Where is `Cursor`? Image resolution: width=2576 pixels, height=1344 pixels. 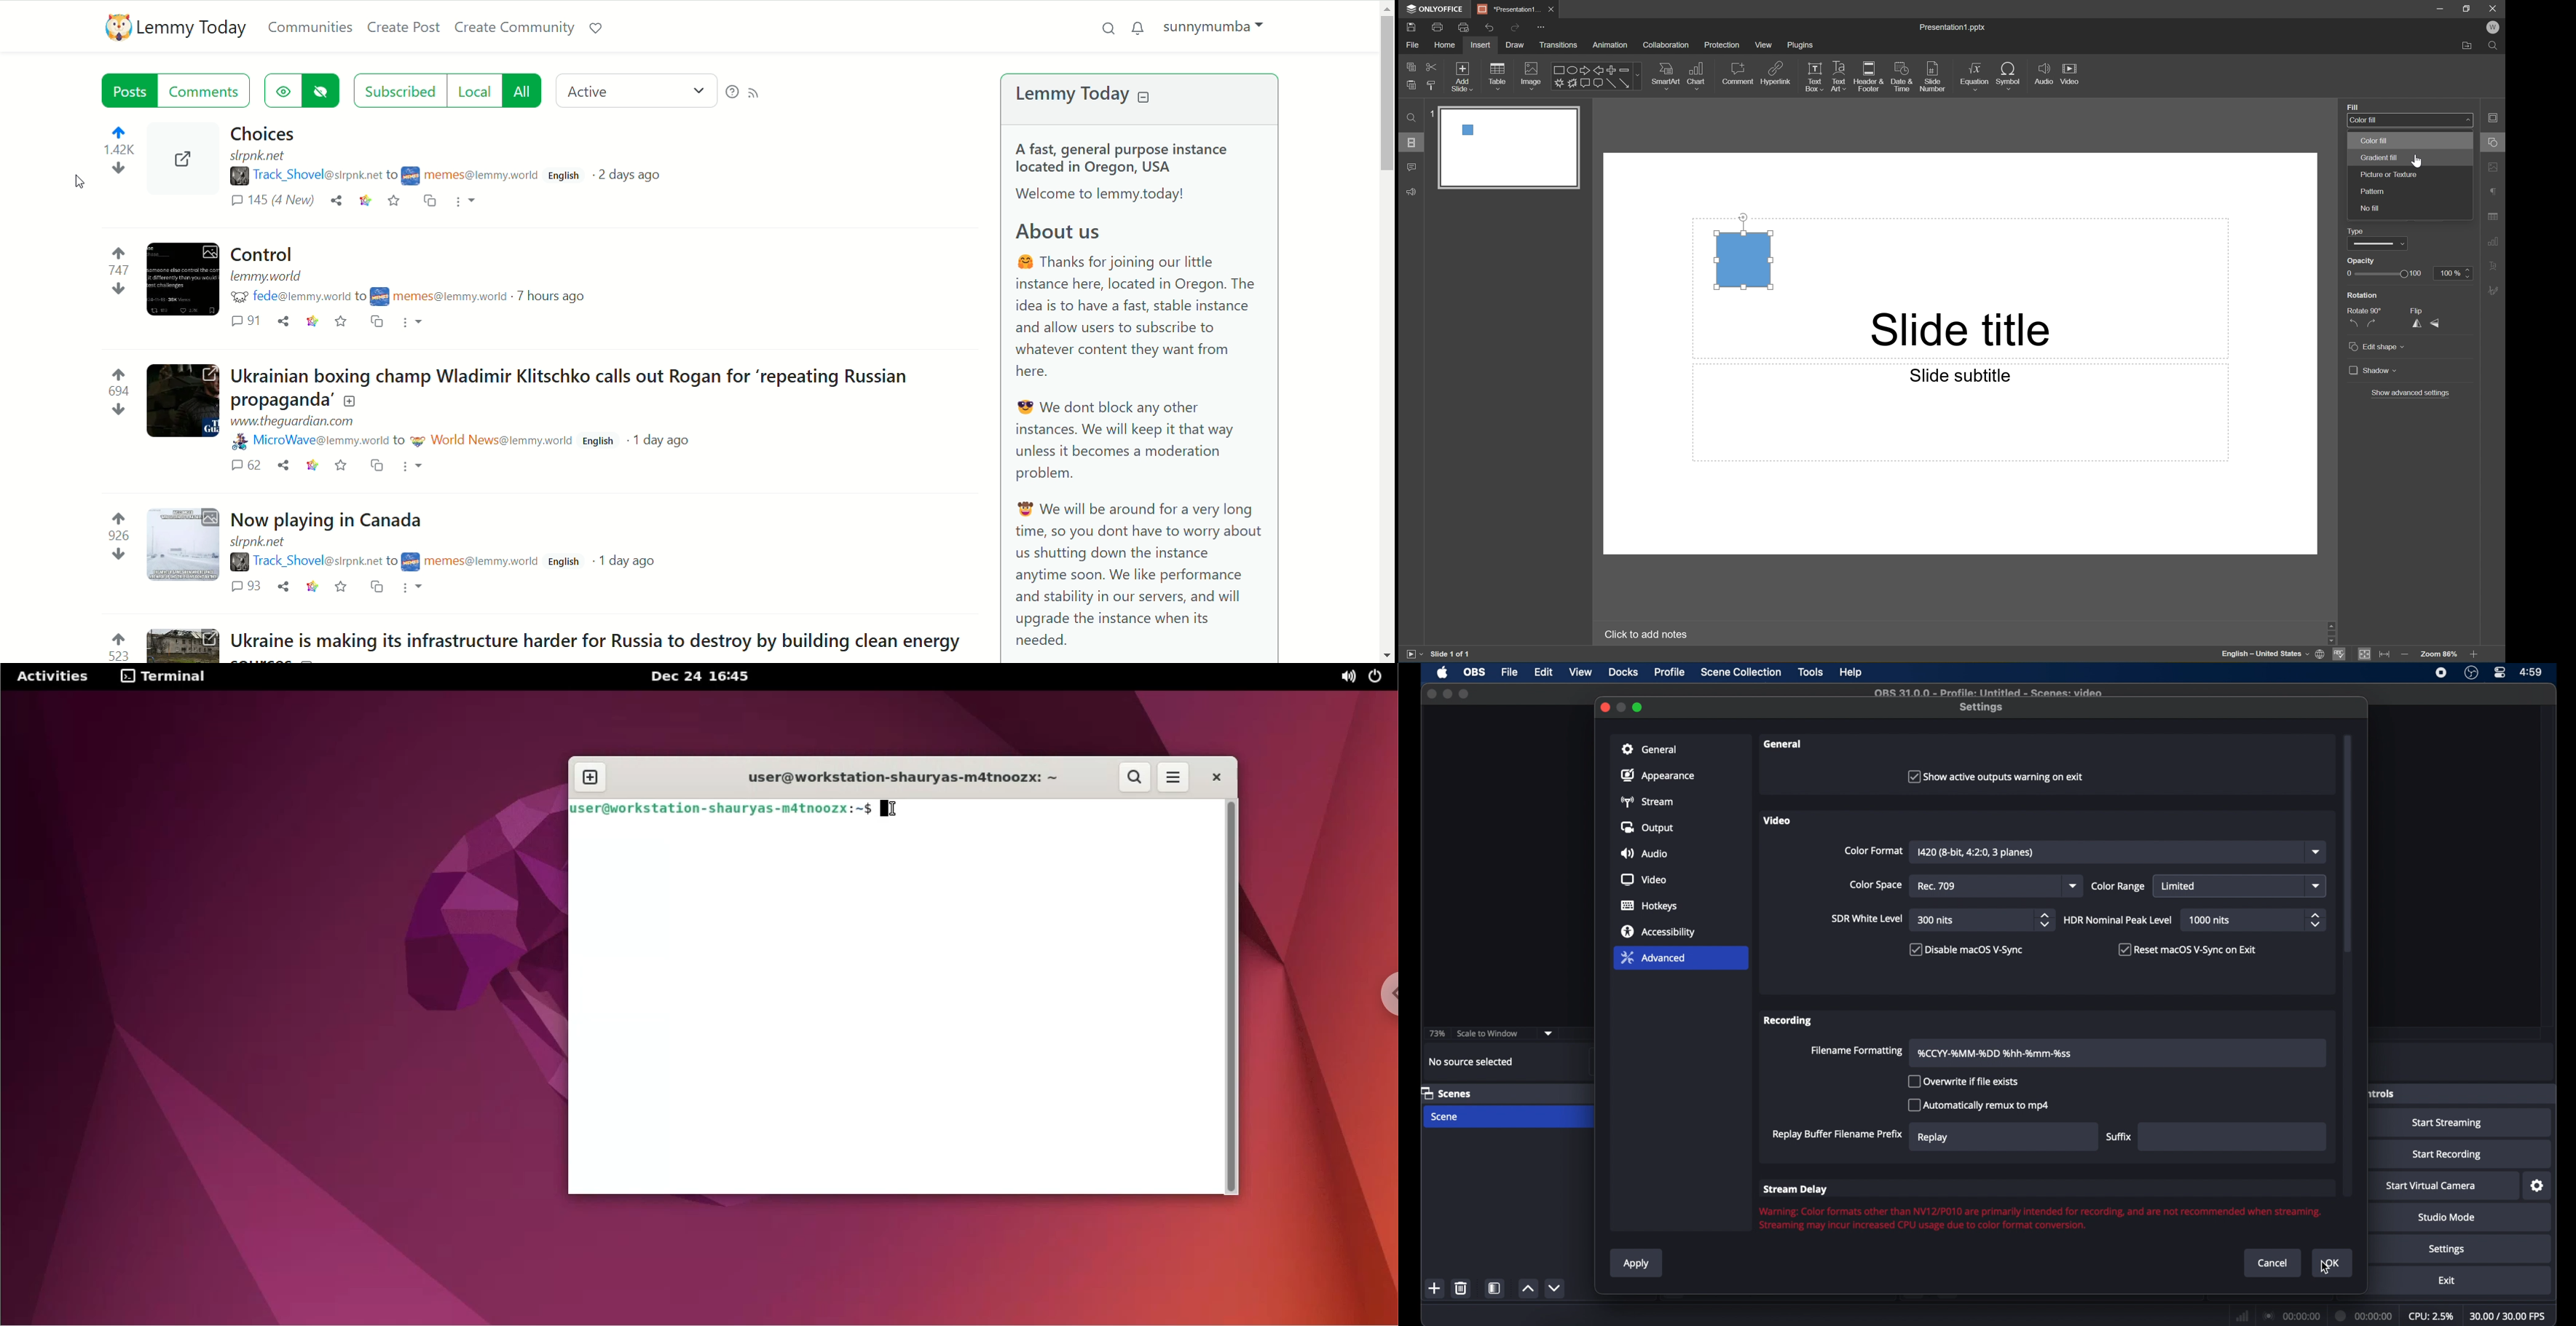
Cursor is located at coordinates (2419, 161).